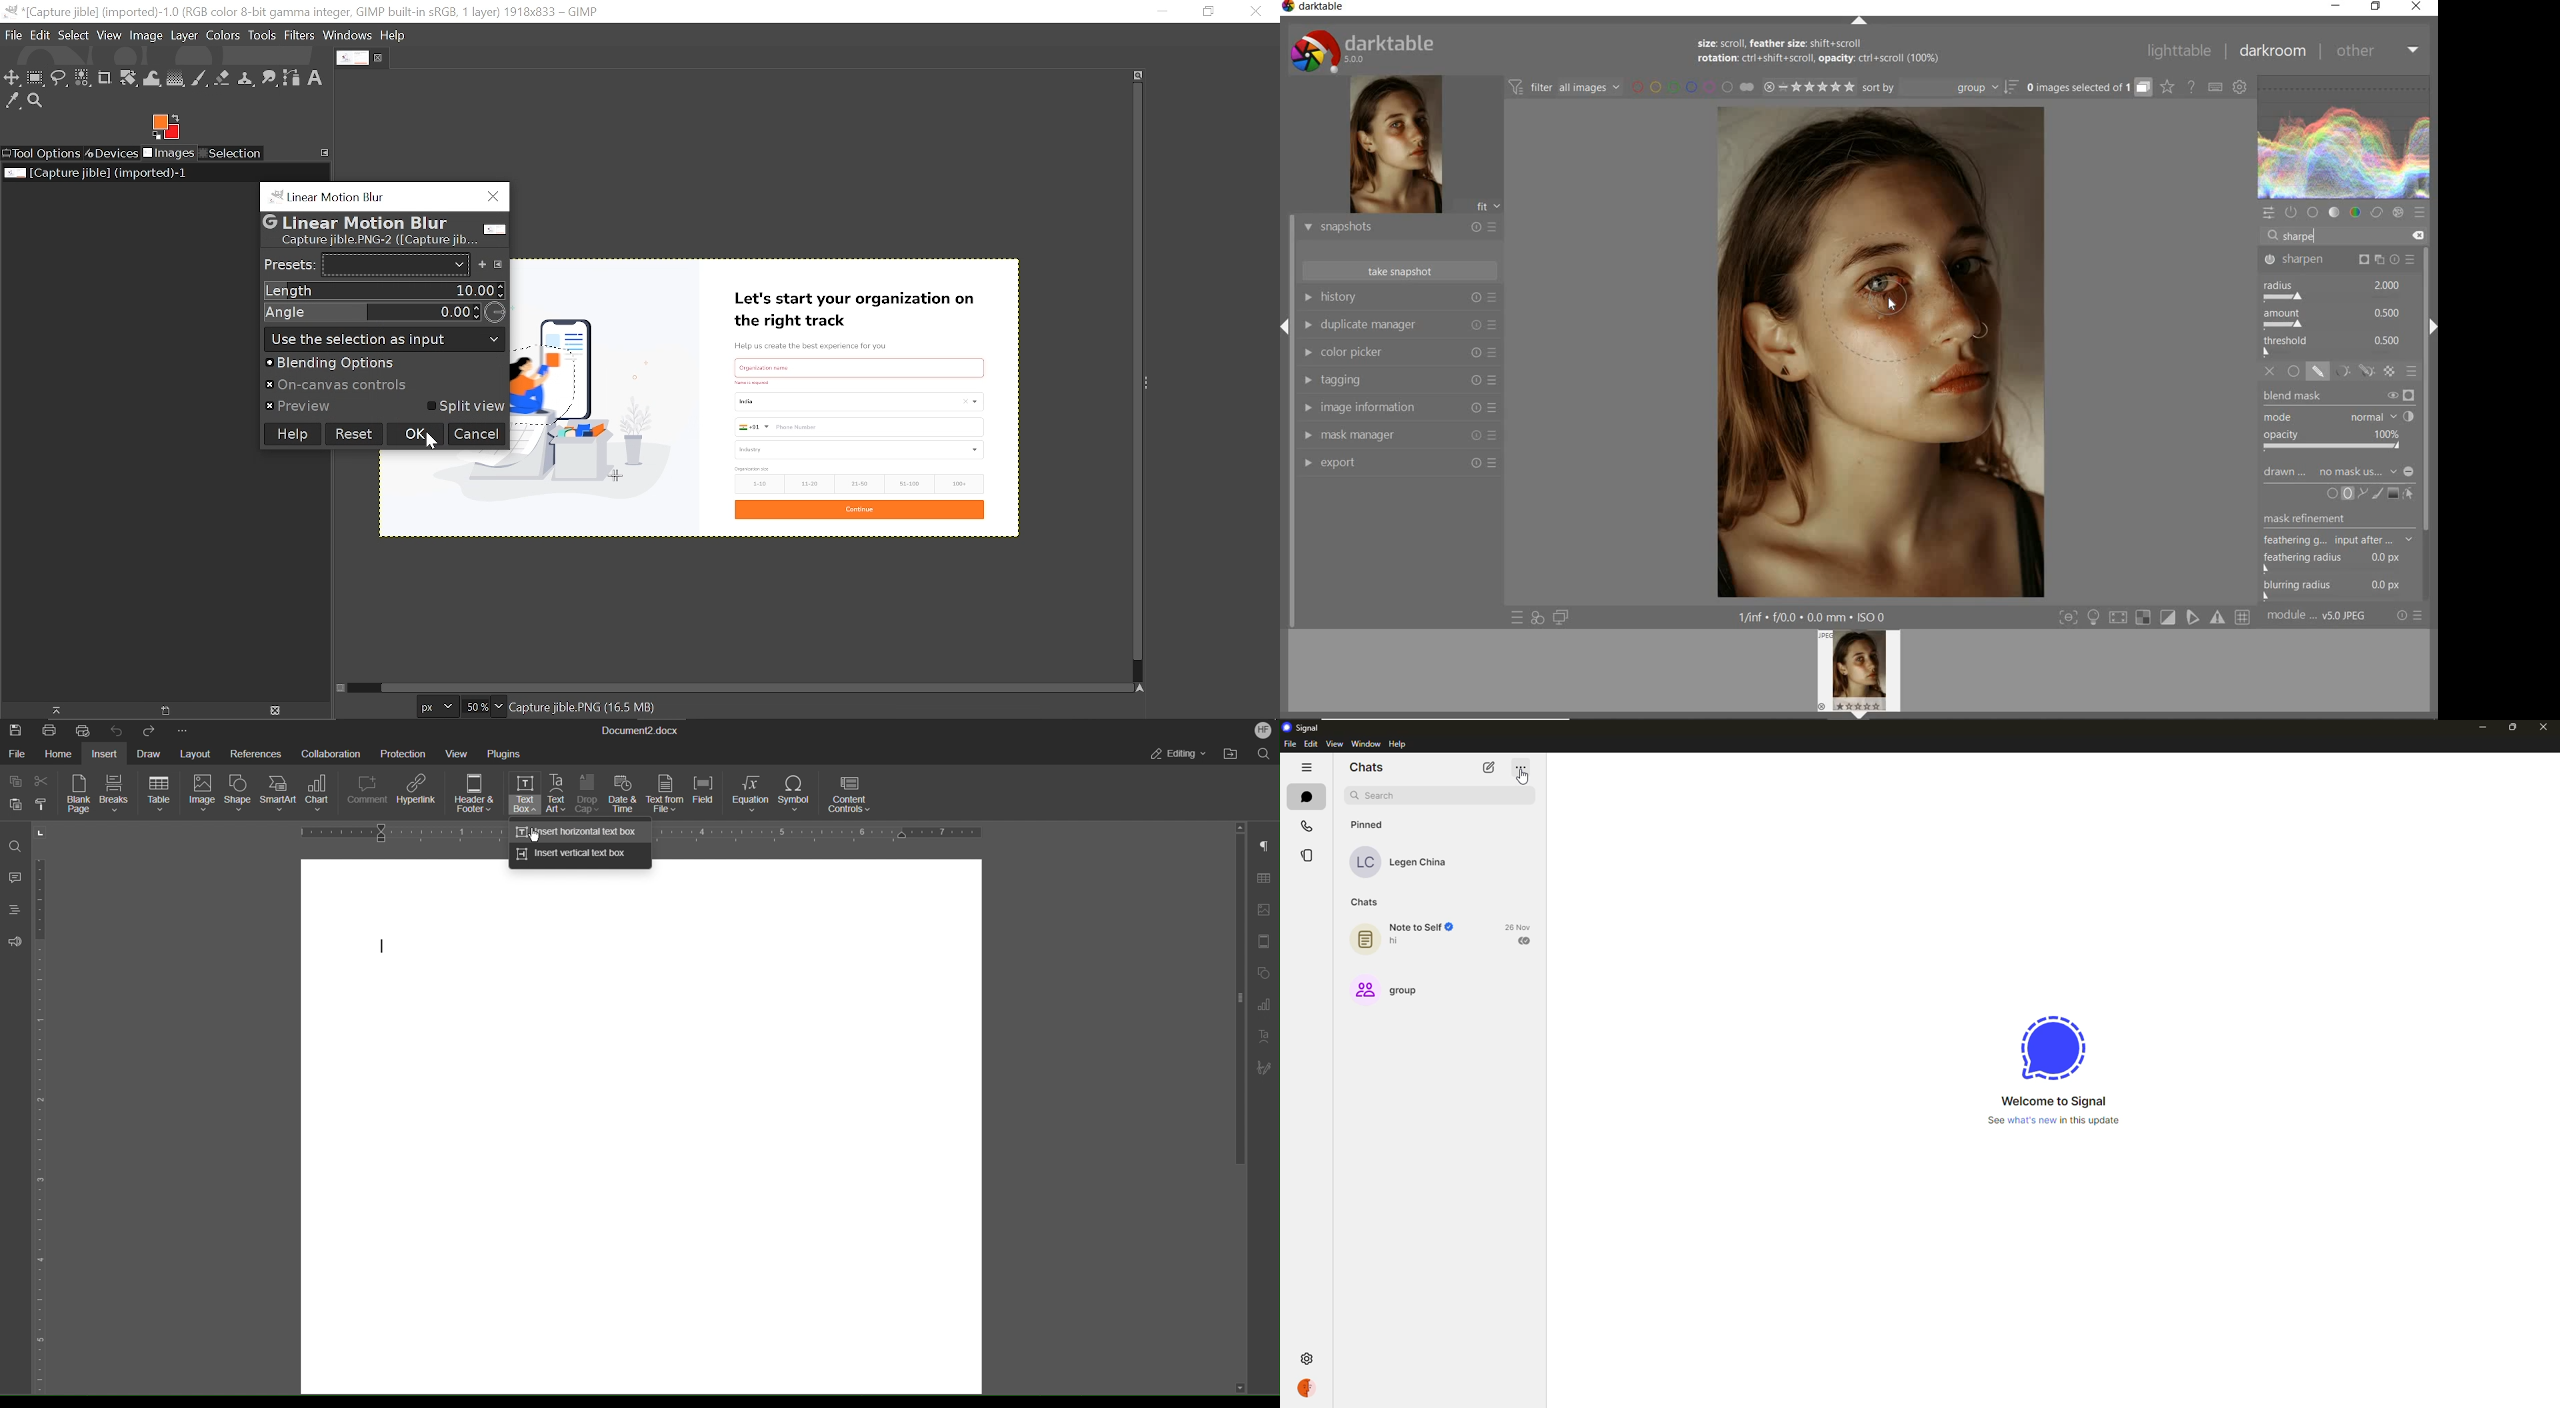 Image resolution: width=2576 pixels, height=1428 pixels. What do you see at coordinates (1263, 1069) in the screenshot?
I see `Signature` at bounding box center [1263, 1069].